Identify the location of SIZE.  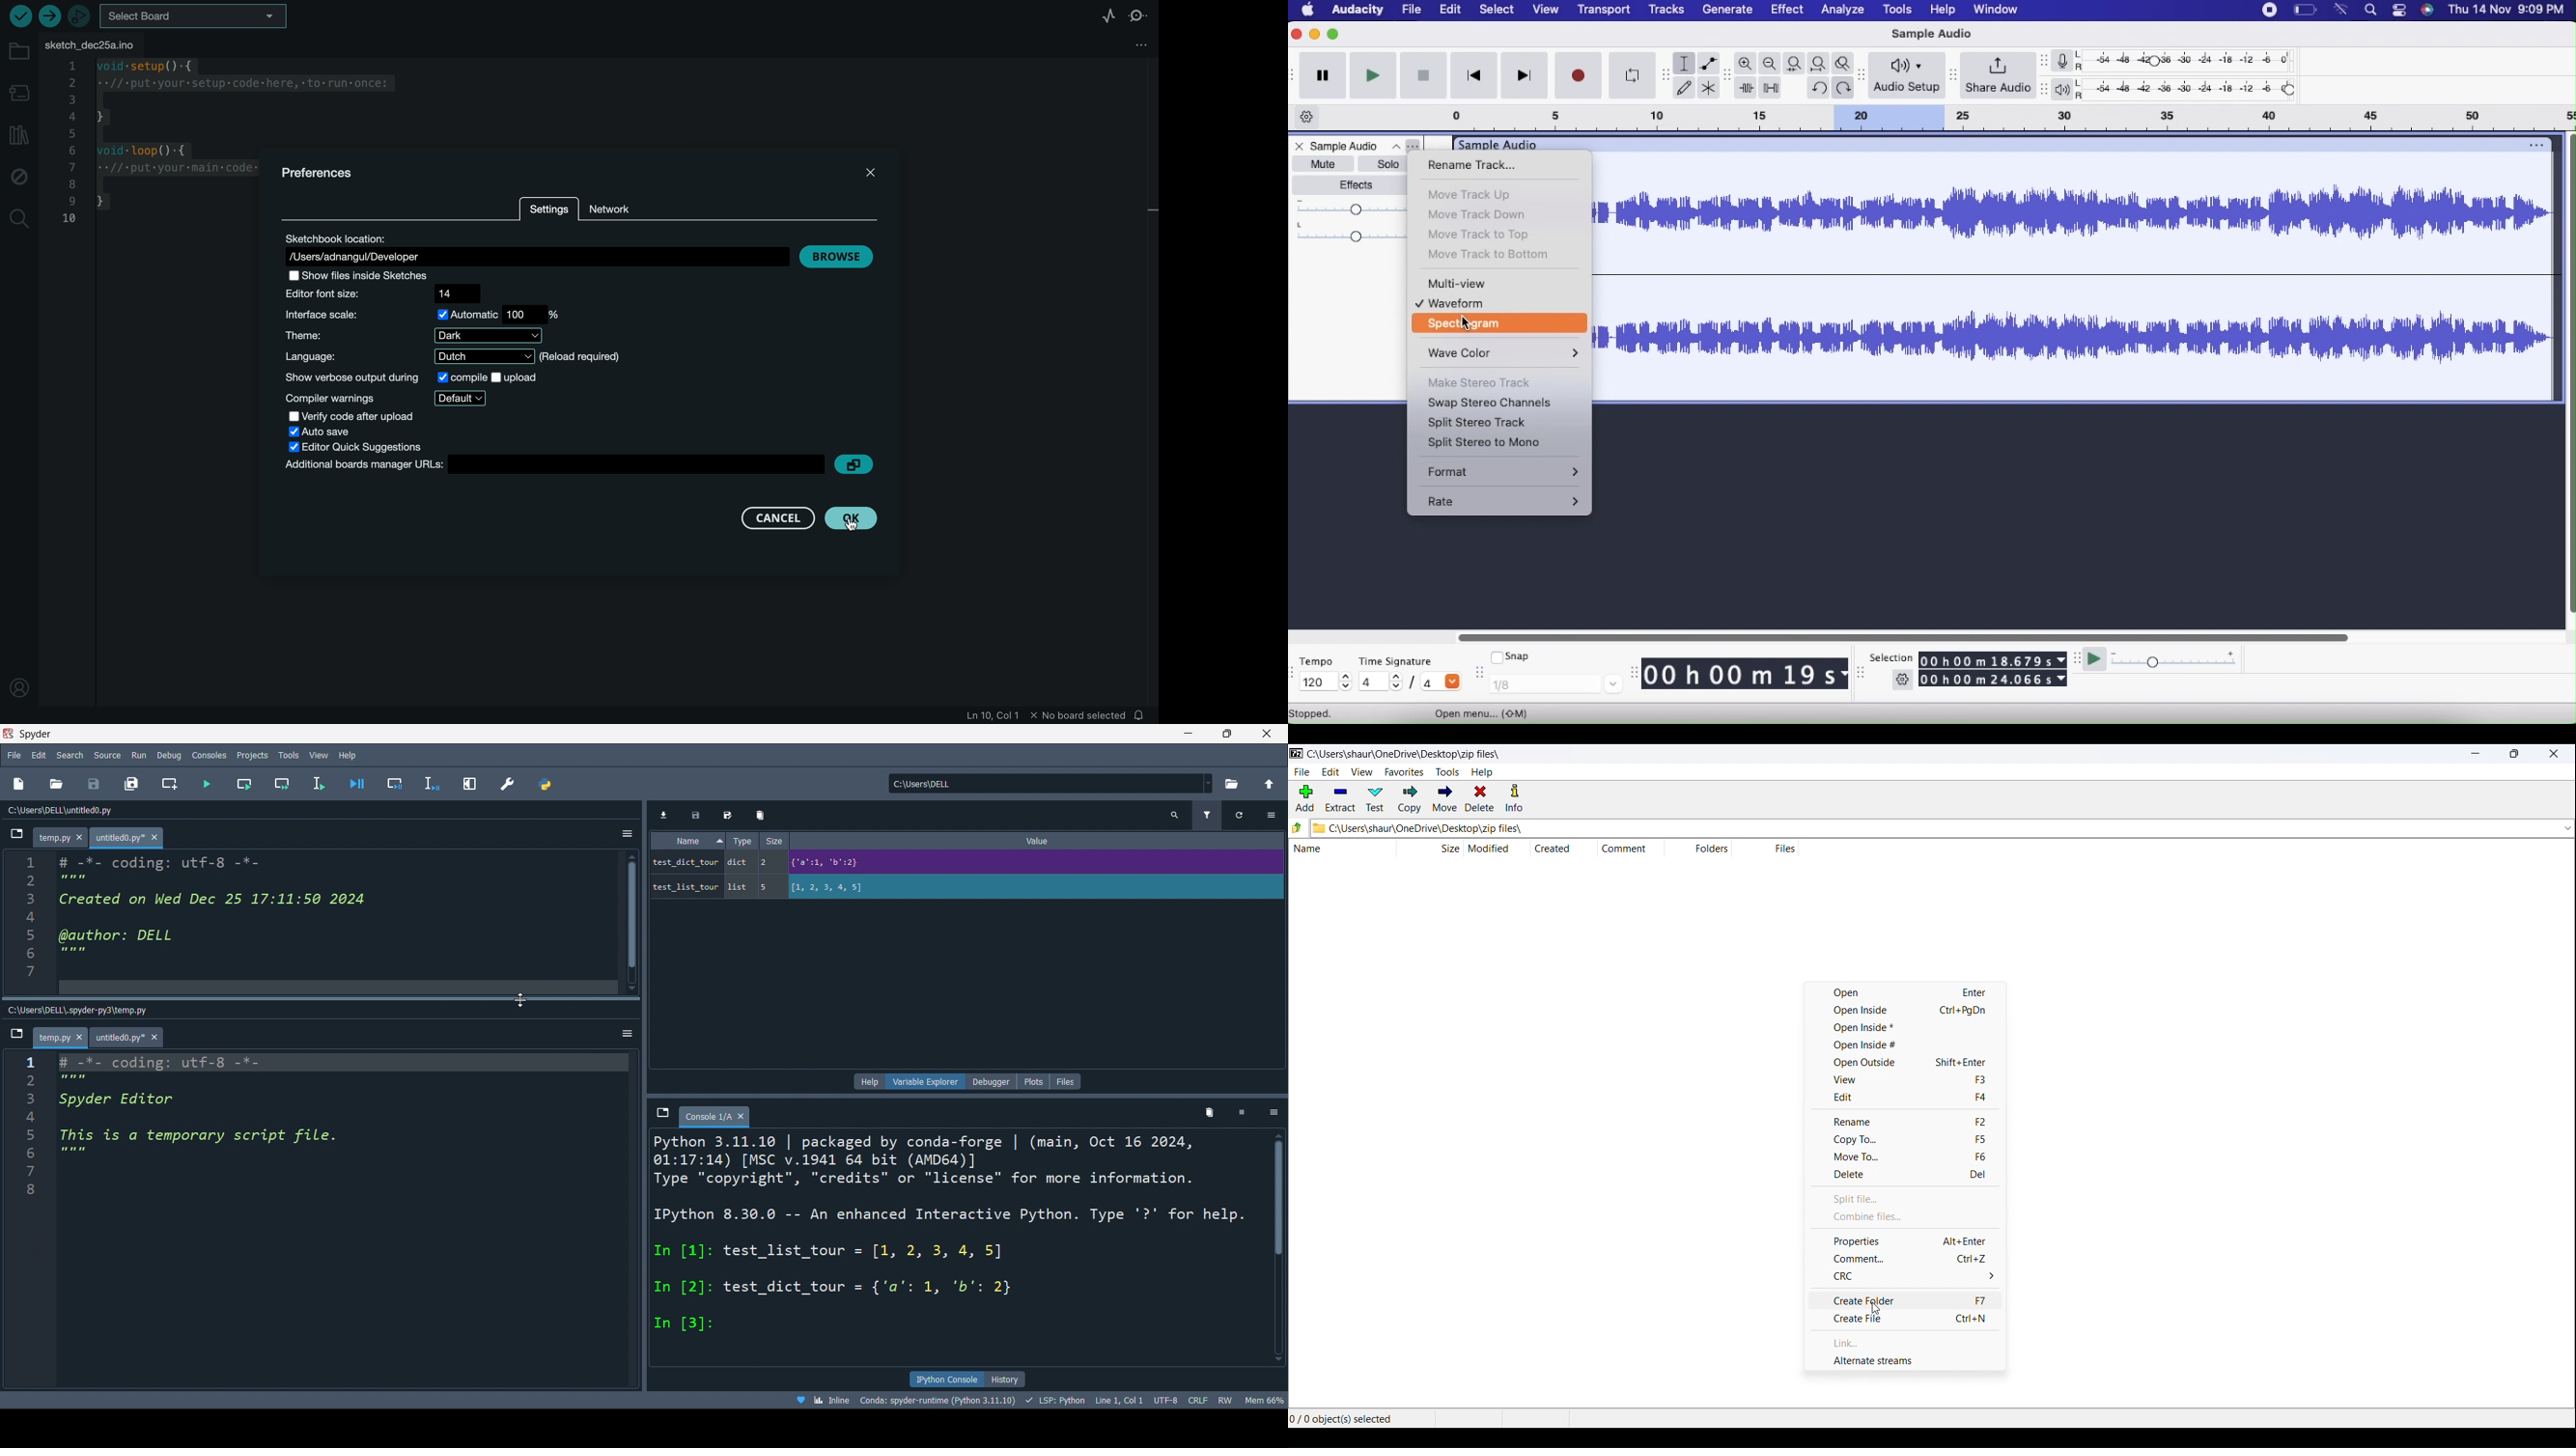
(1450, 847).